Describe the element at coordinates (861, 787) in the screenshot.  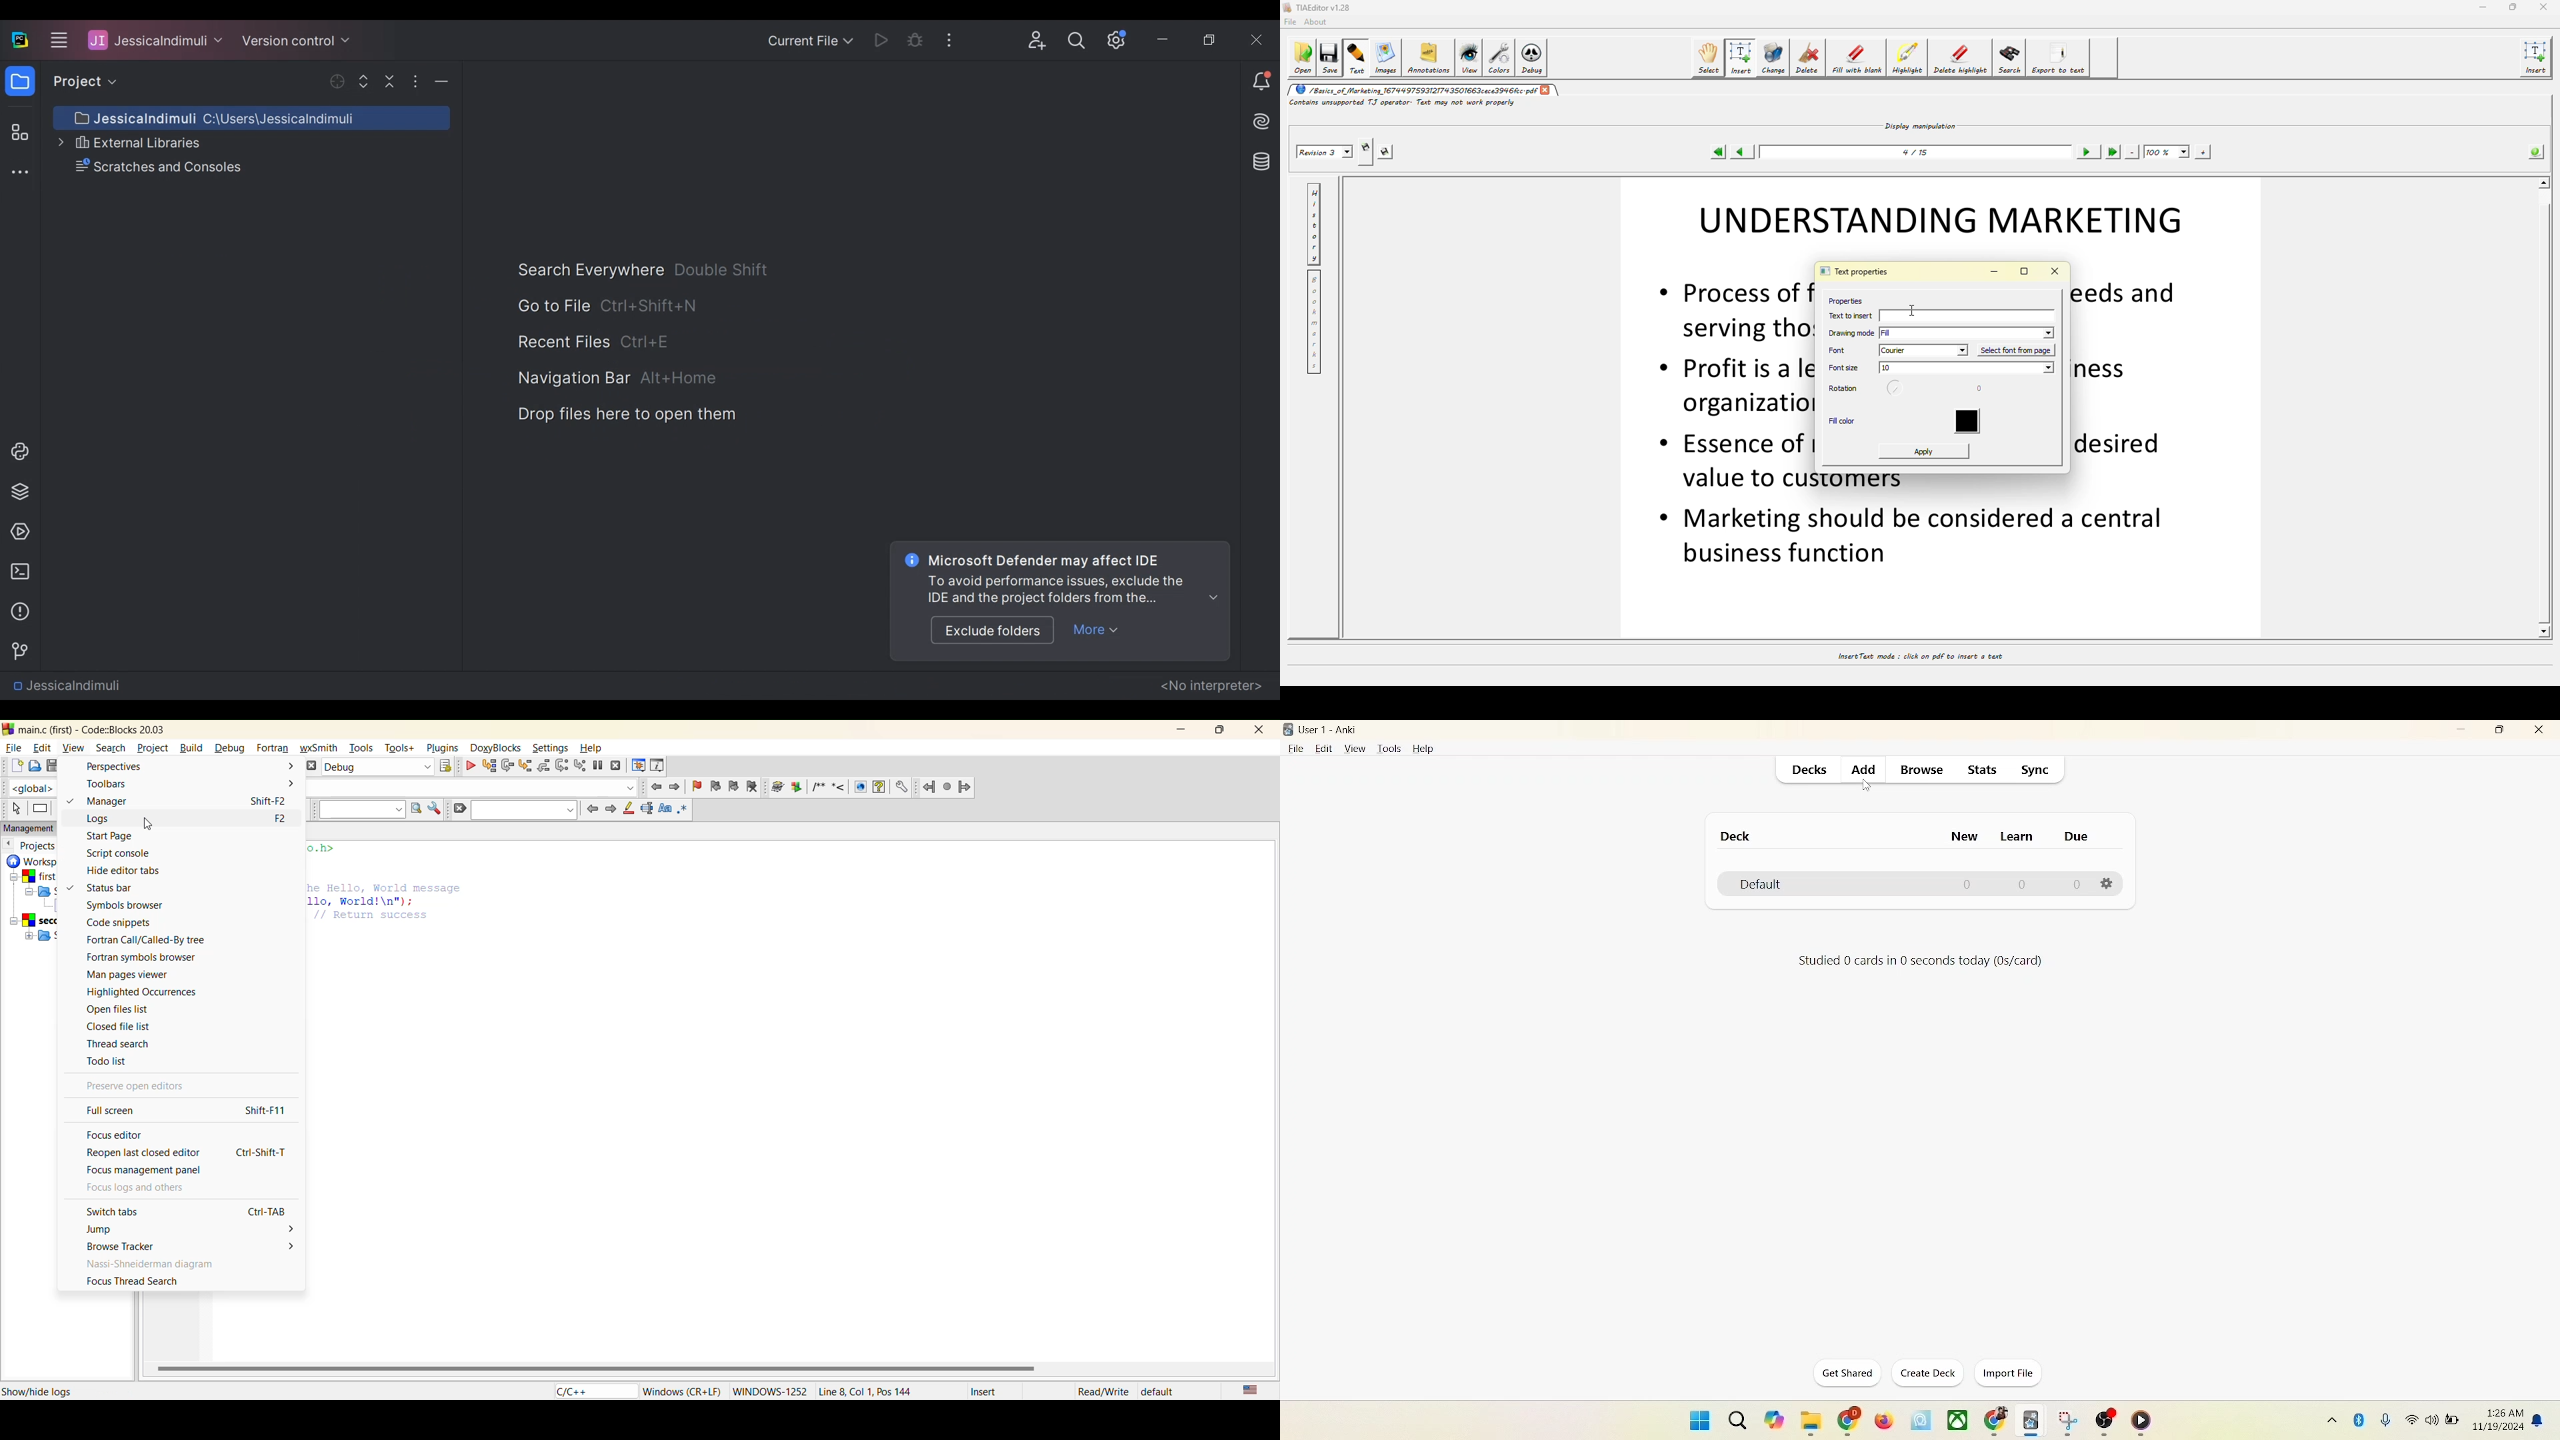
I see `web` at that location.